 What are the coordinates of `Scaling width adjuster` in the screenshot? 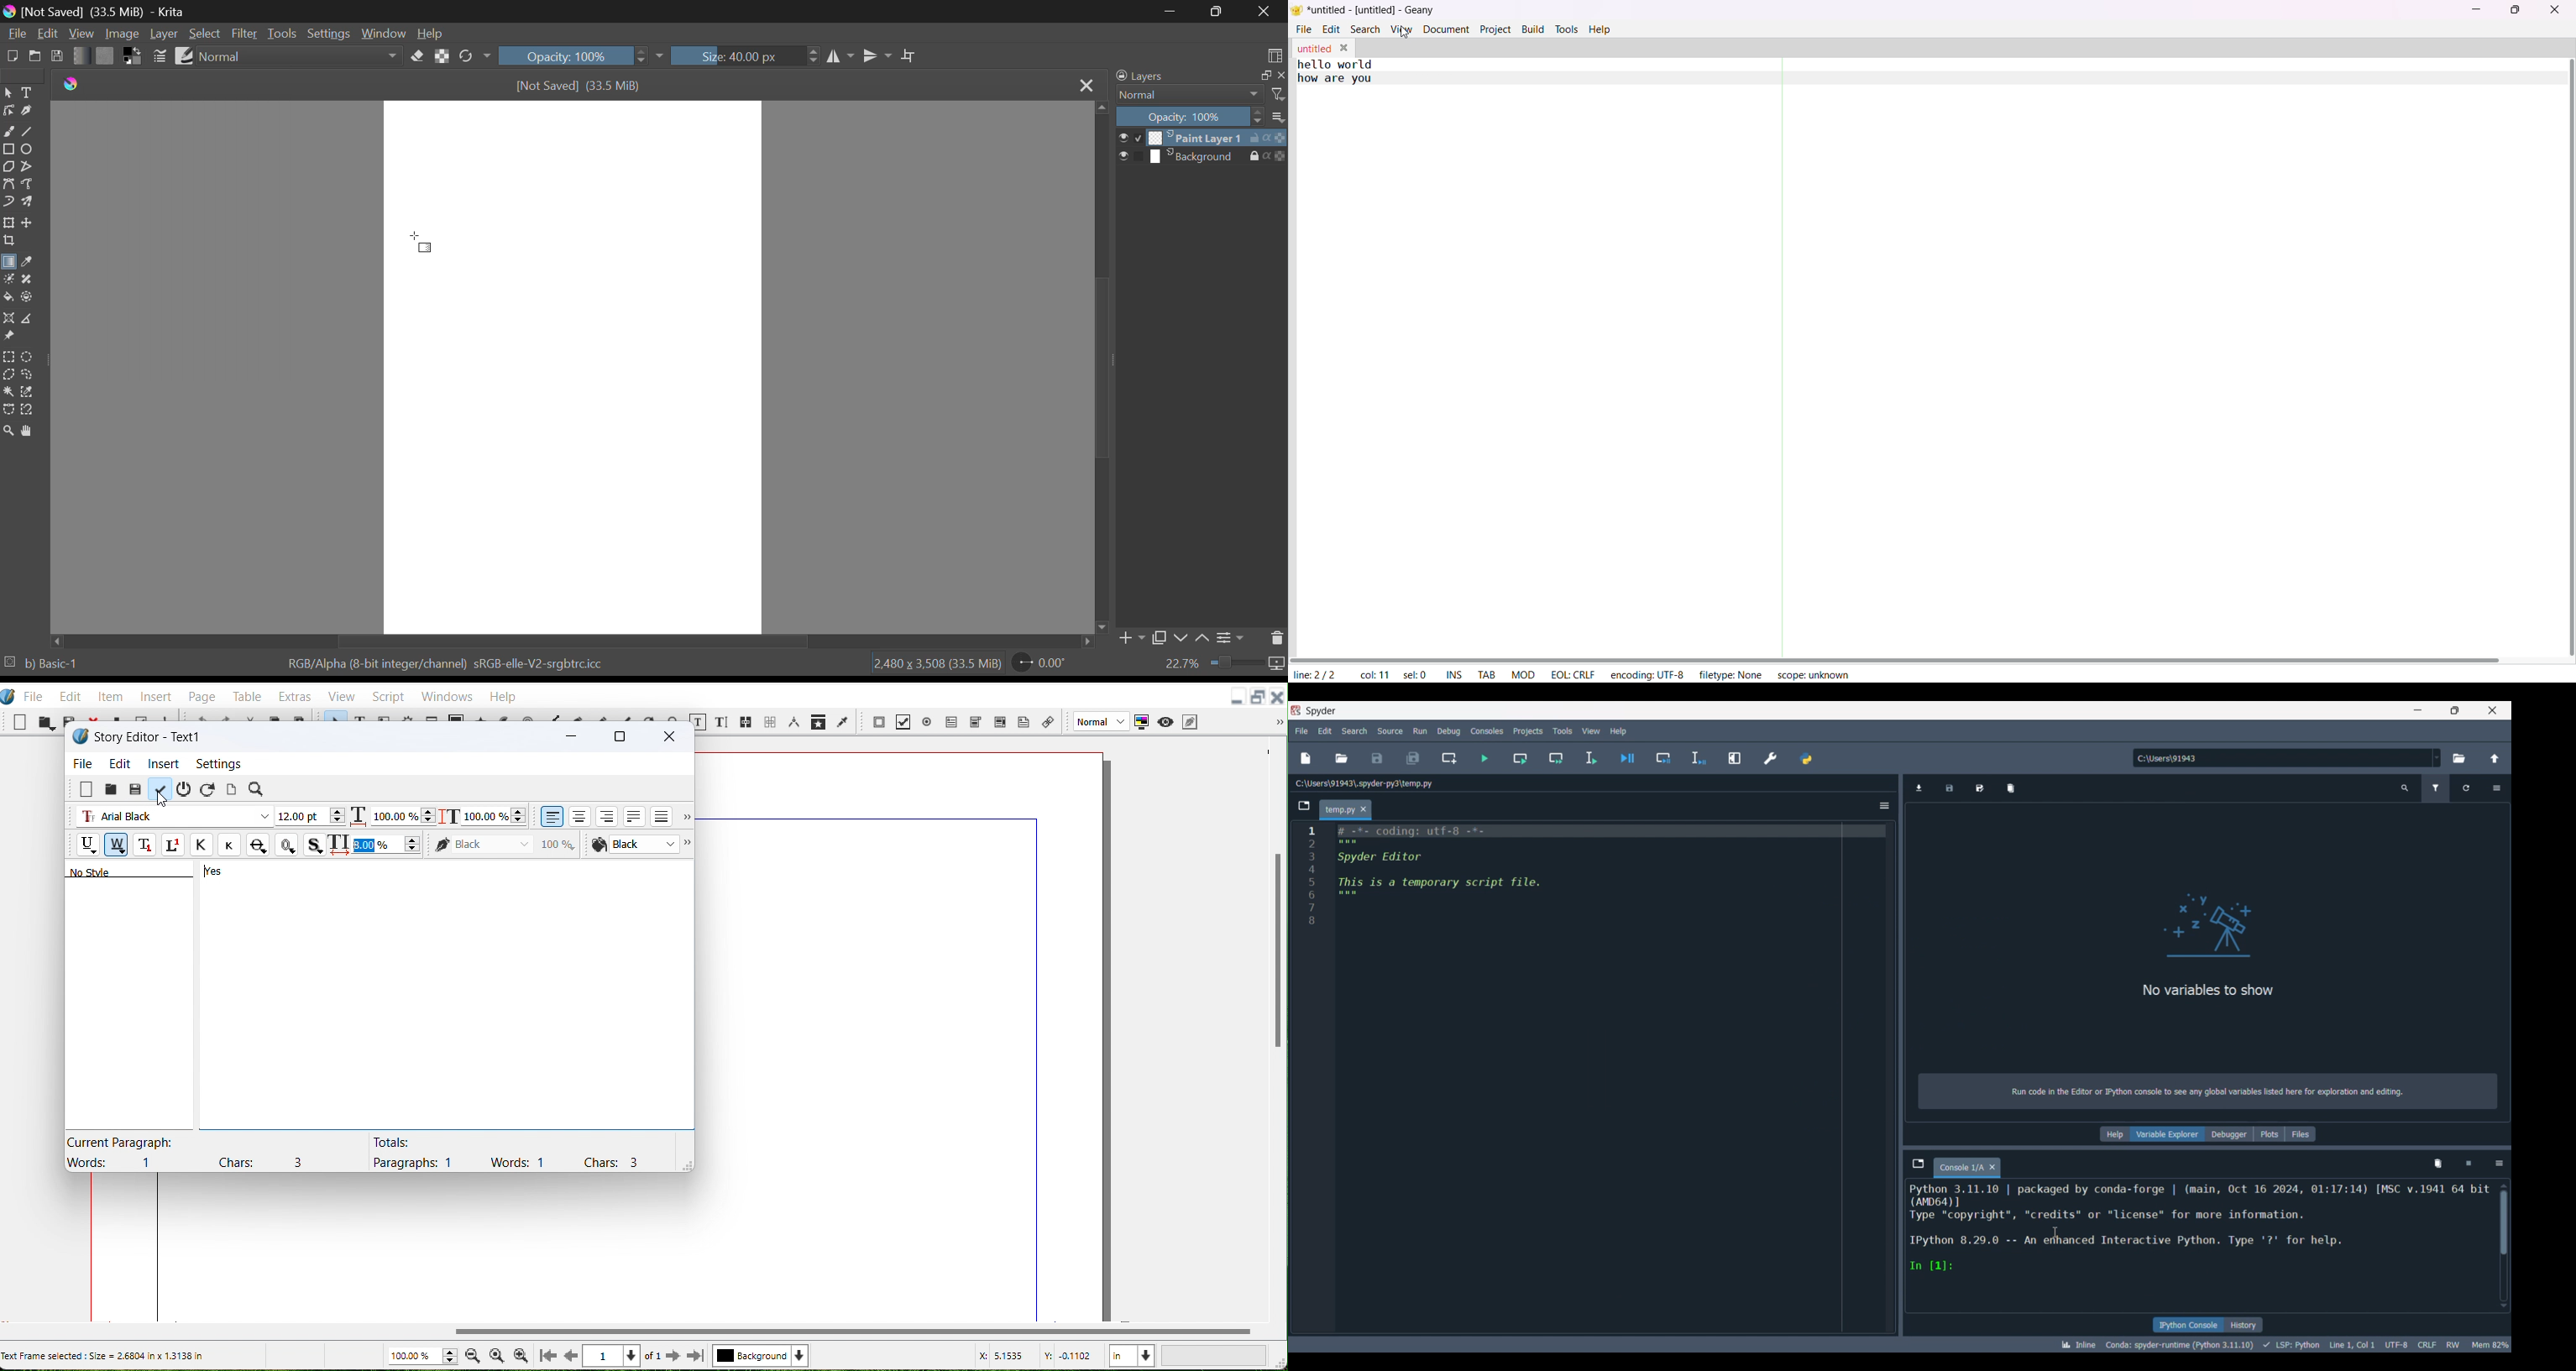 It's located at (392, 814).